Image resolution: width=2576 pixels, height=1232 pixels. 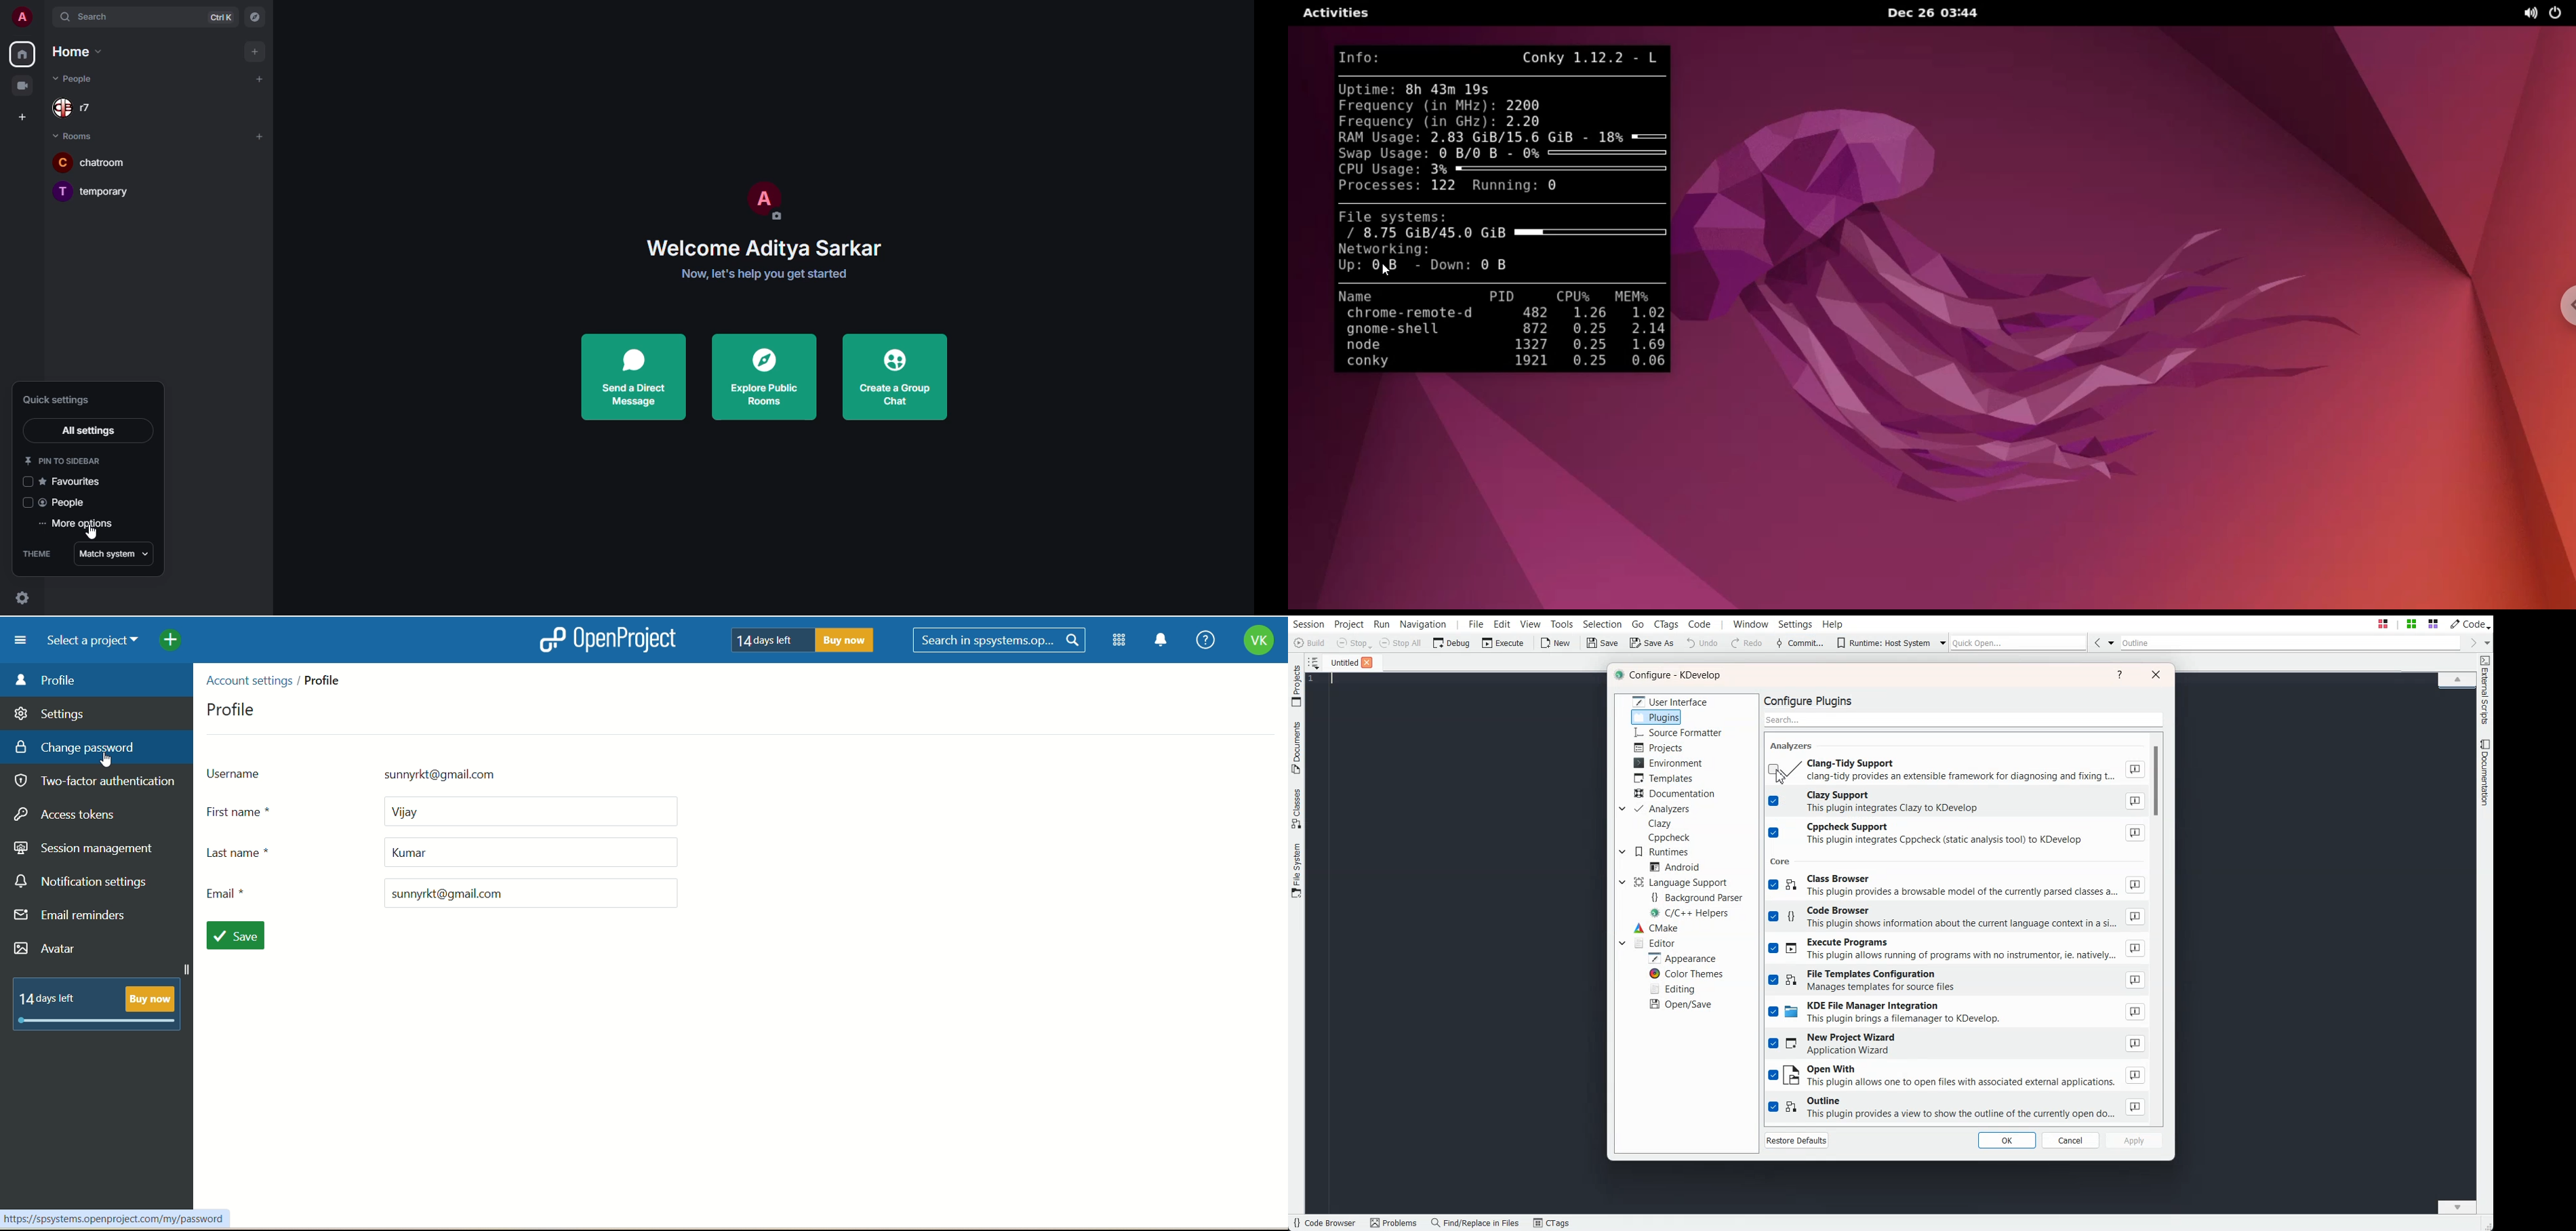 I want to click on profile, so click(x=21, y=19).